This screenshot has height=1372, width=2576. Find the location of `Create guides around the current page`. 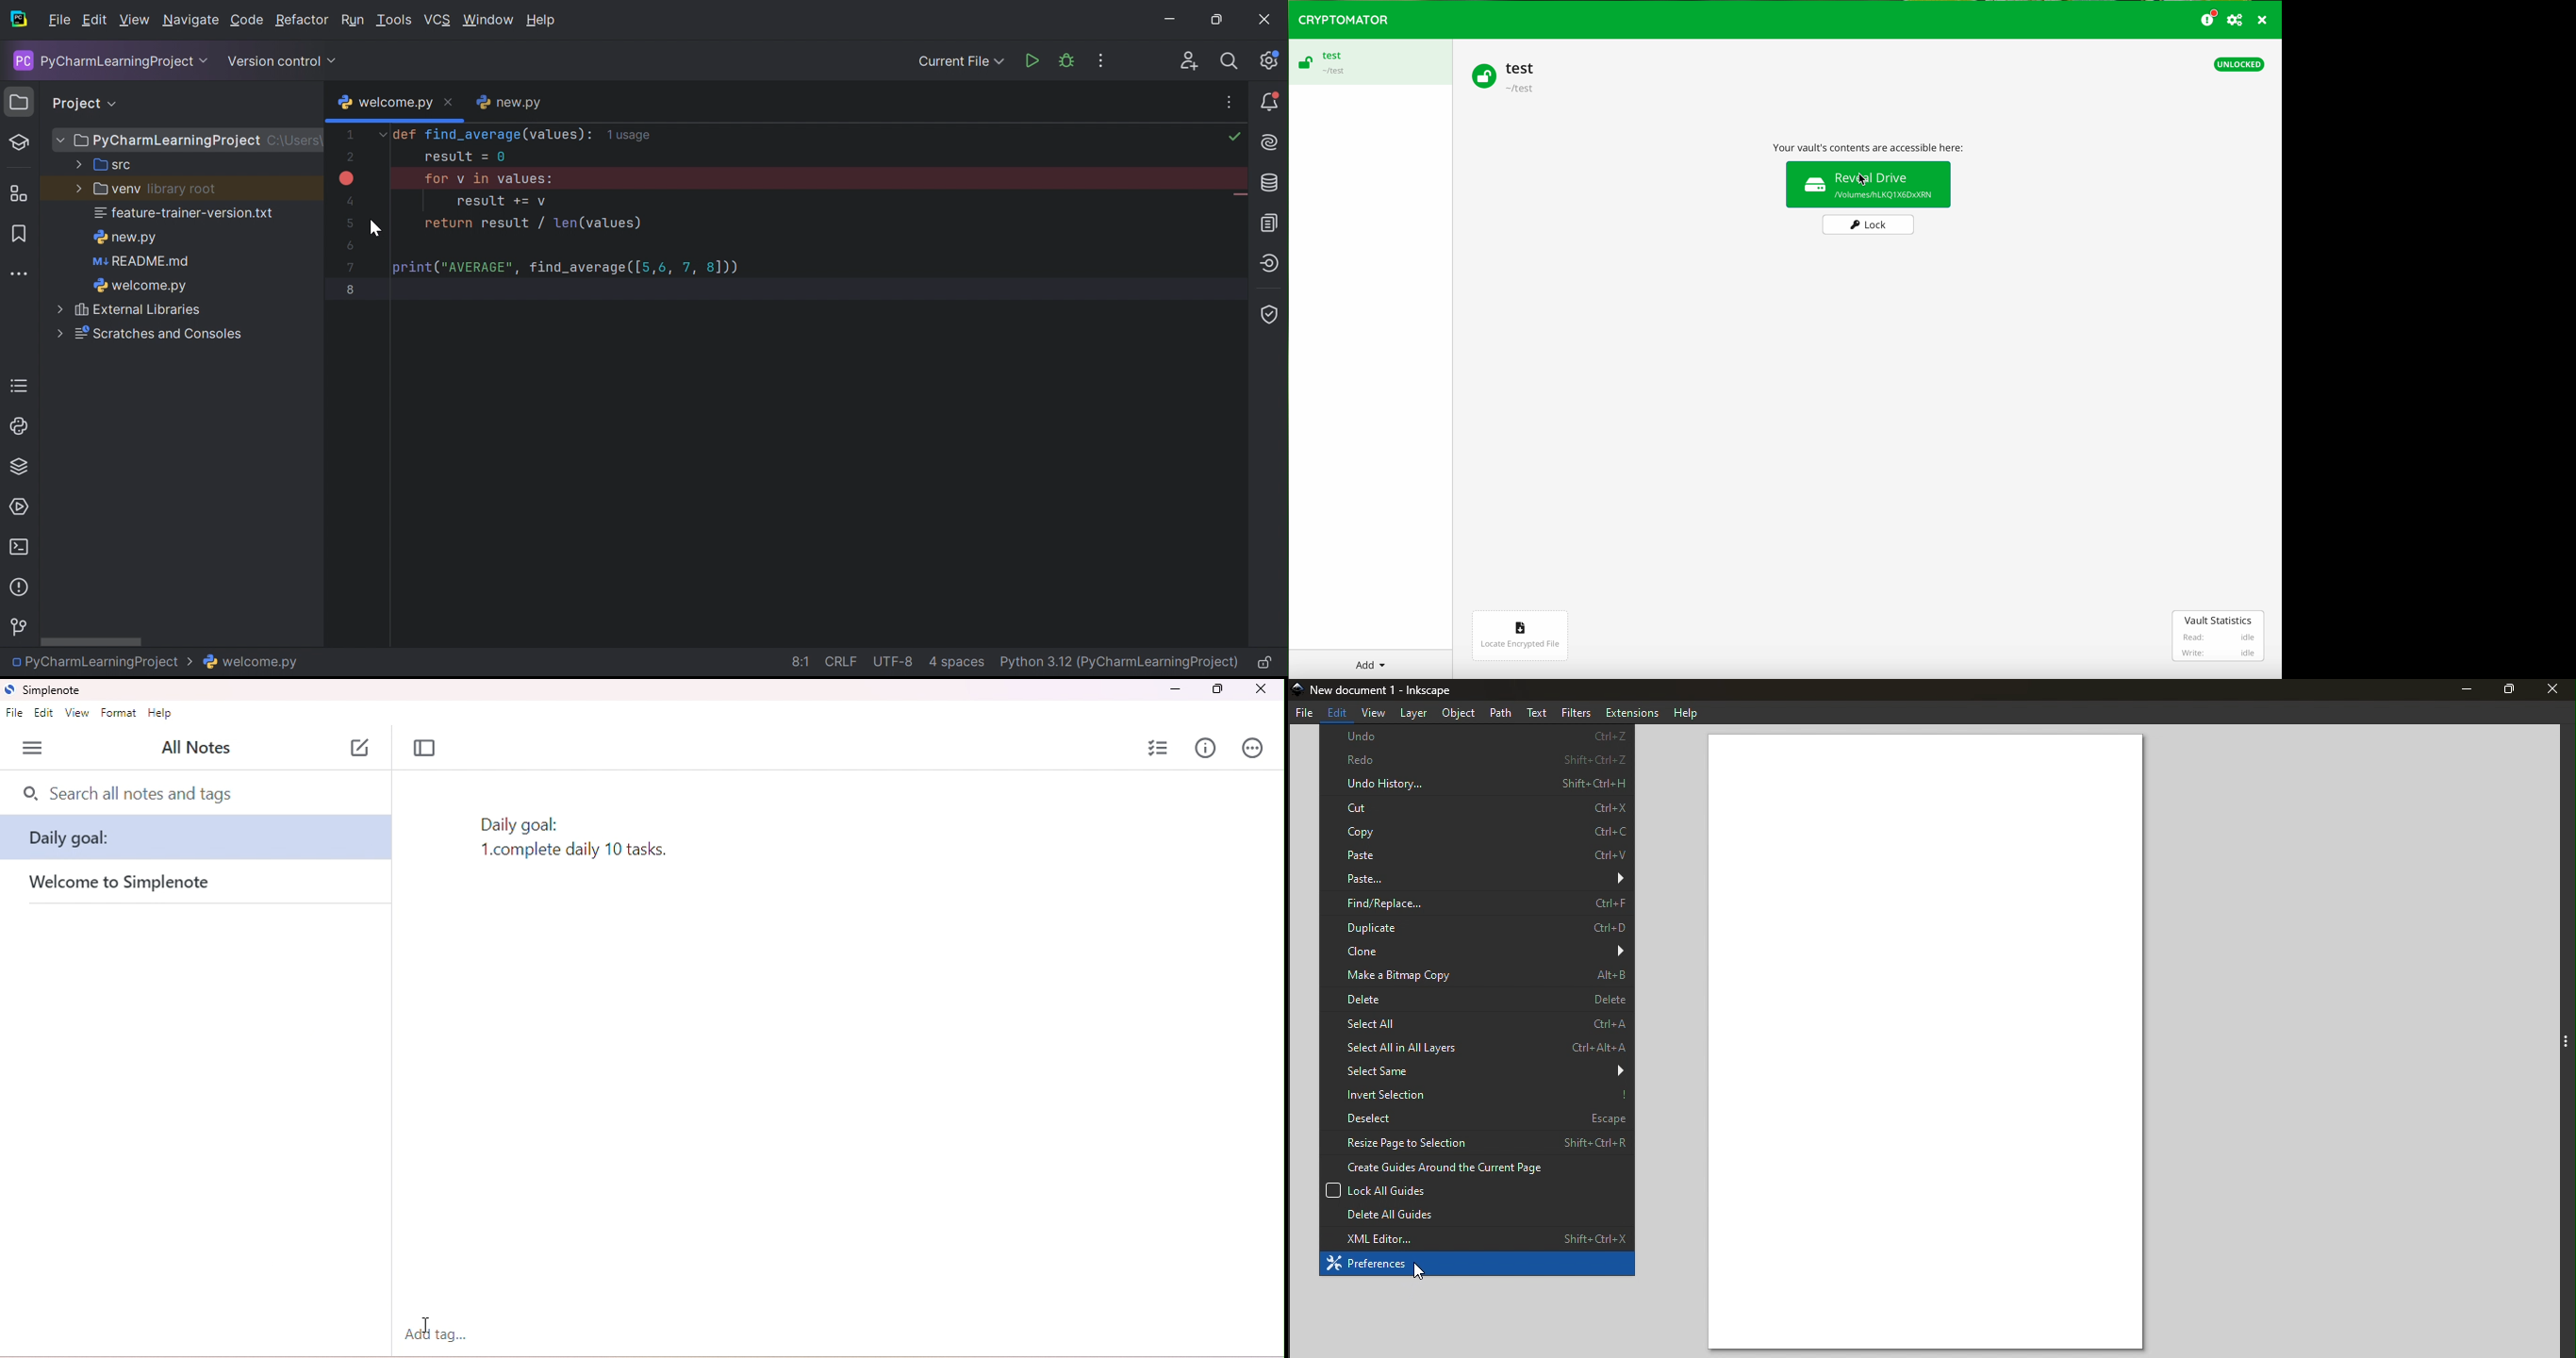

Create guides around the current page is located at coordinates (1478, 1167).